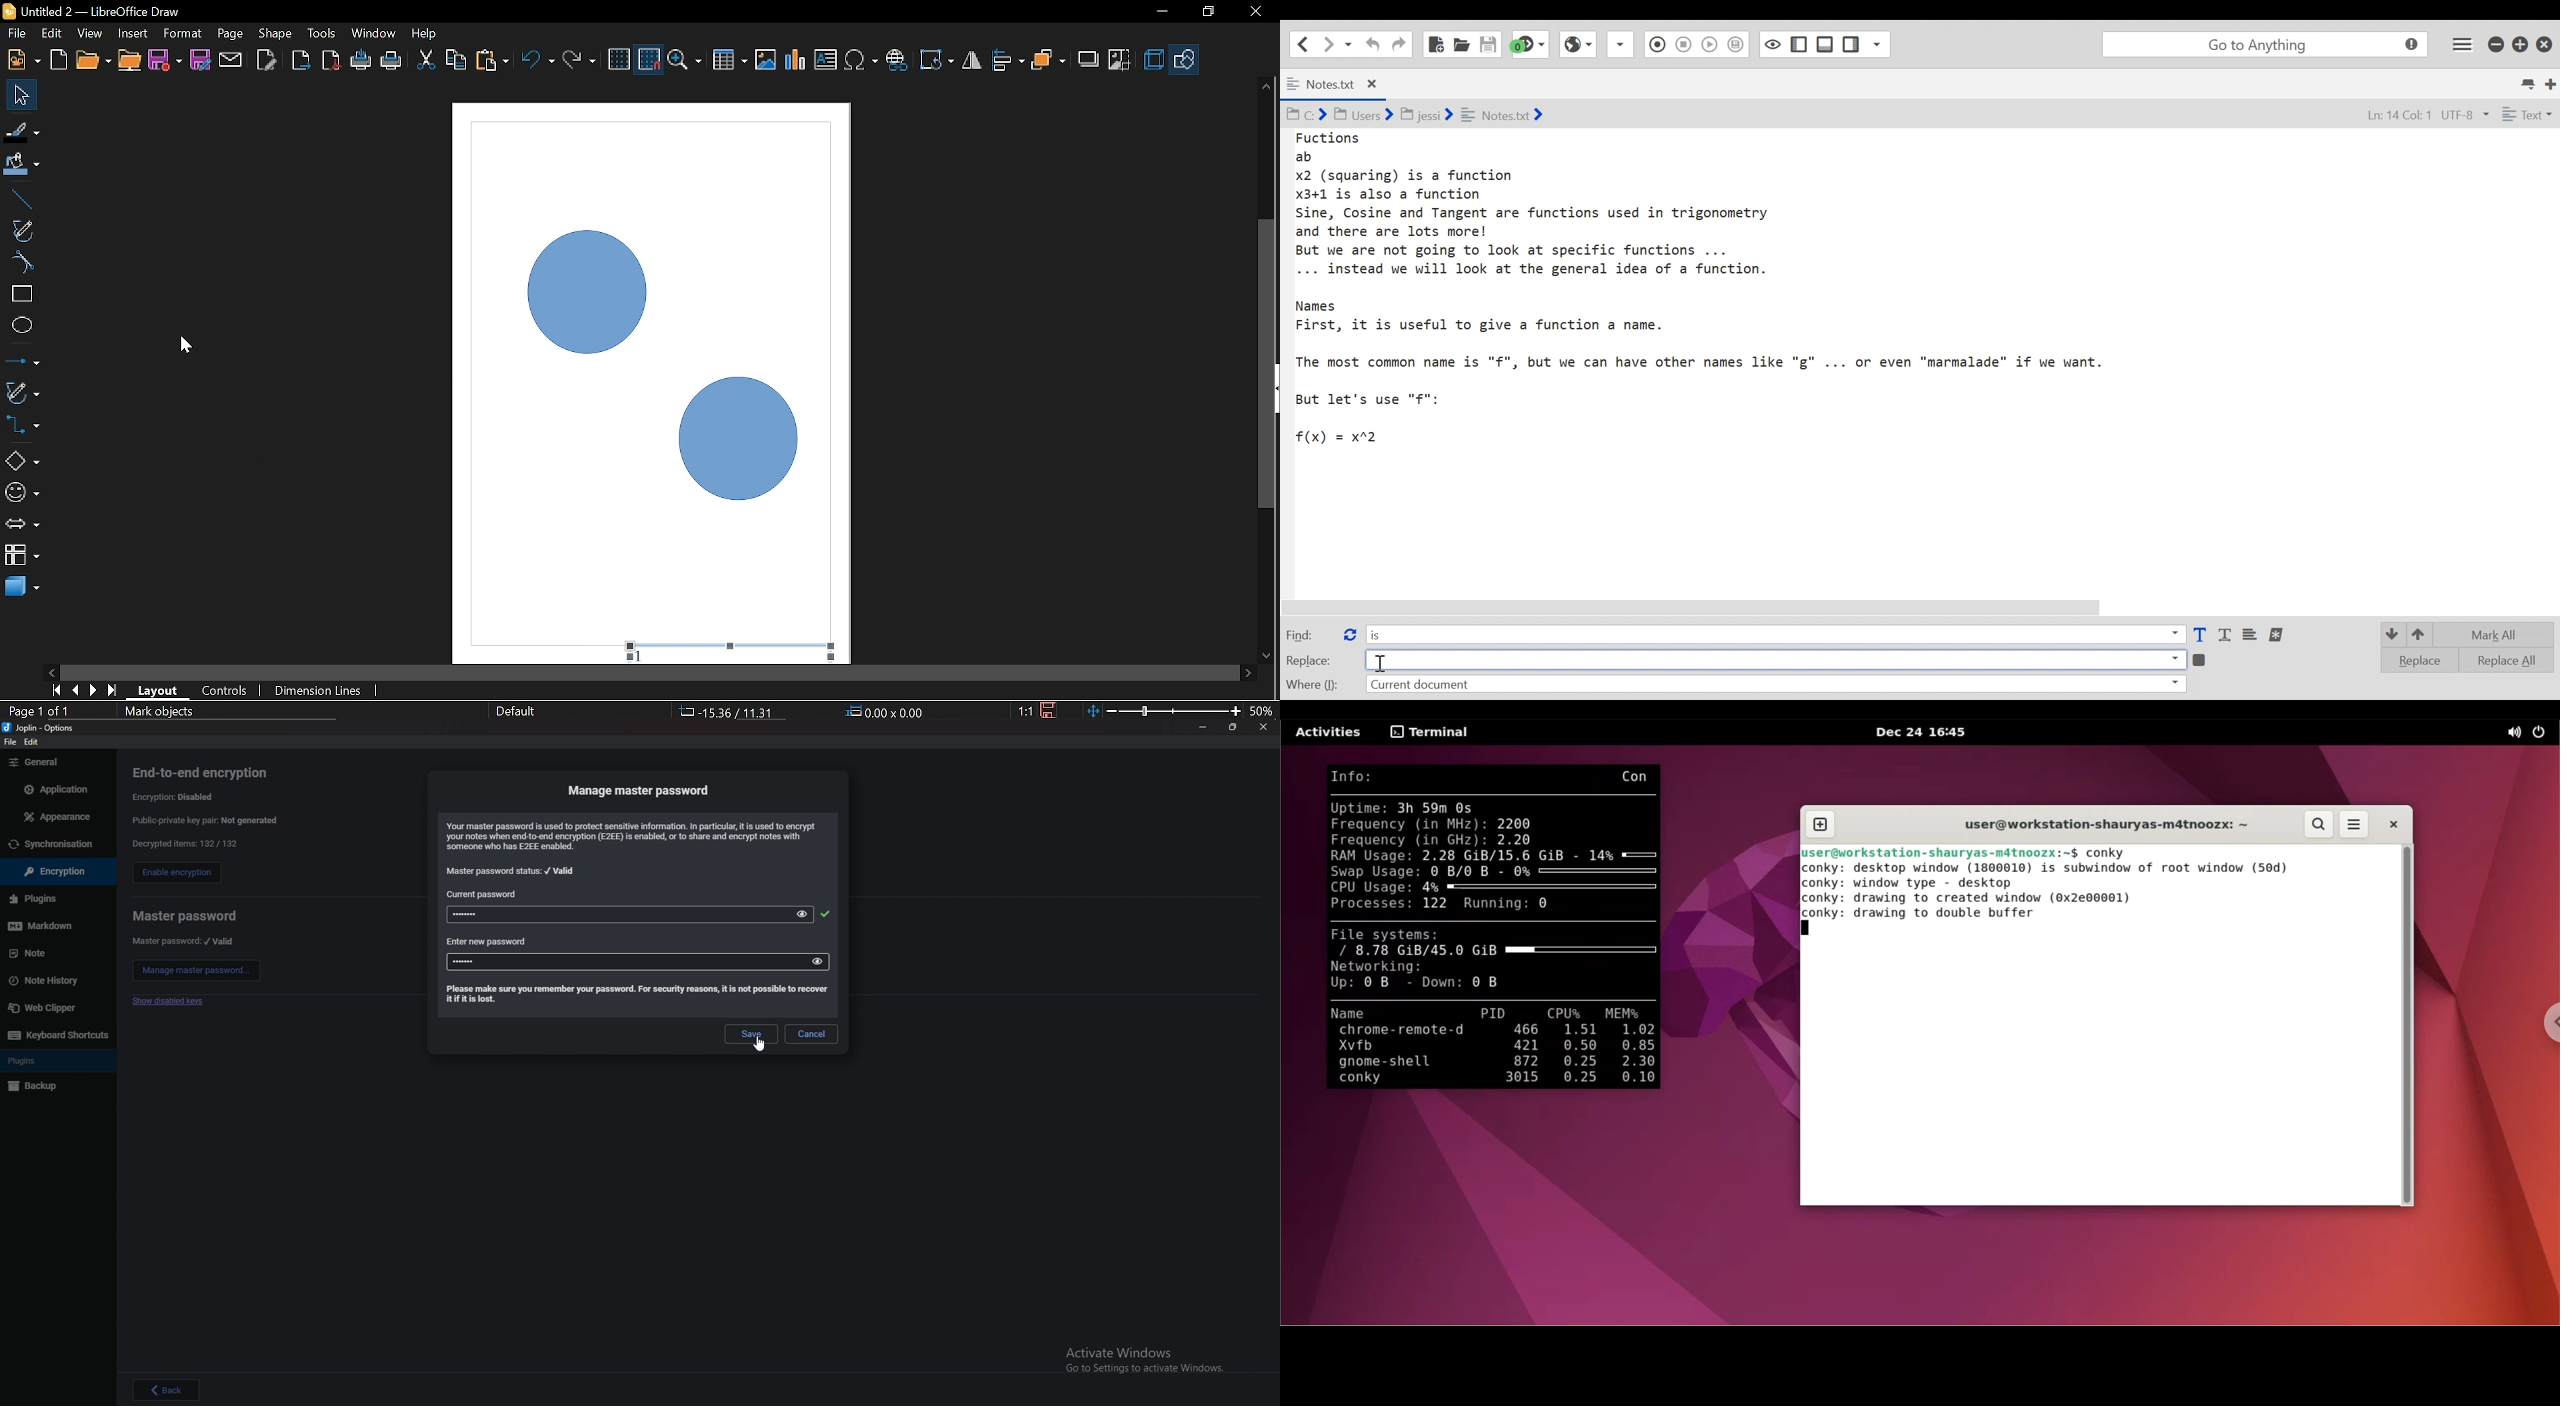 The height and width of the screenshot is (1428, 2576). Describe the element at coordinates (22, 326) in the screenshot. I see `Eclipse` at that location.